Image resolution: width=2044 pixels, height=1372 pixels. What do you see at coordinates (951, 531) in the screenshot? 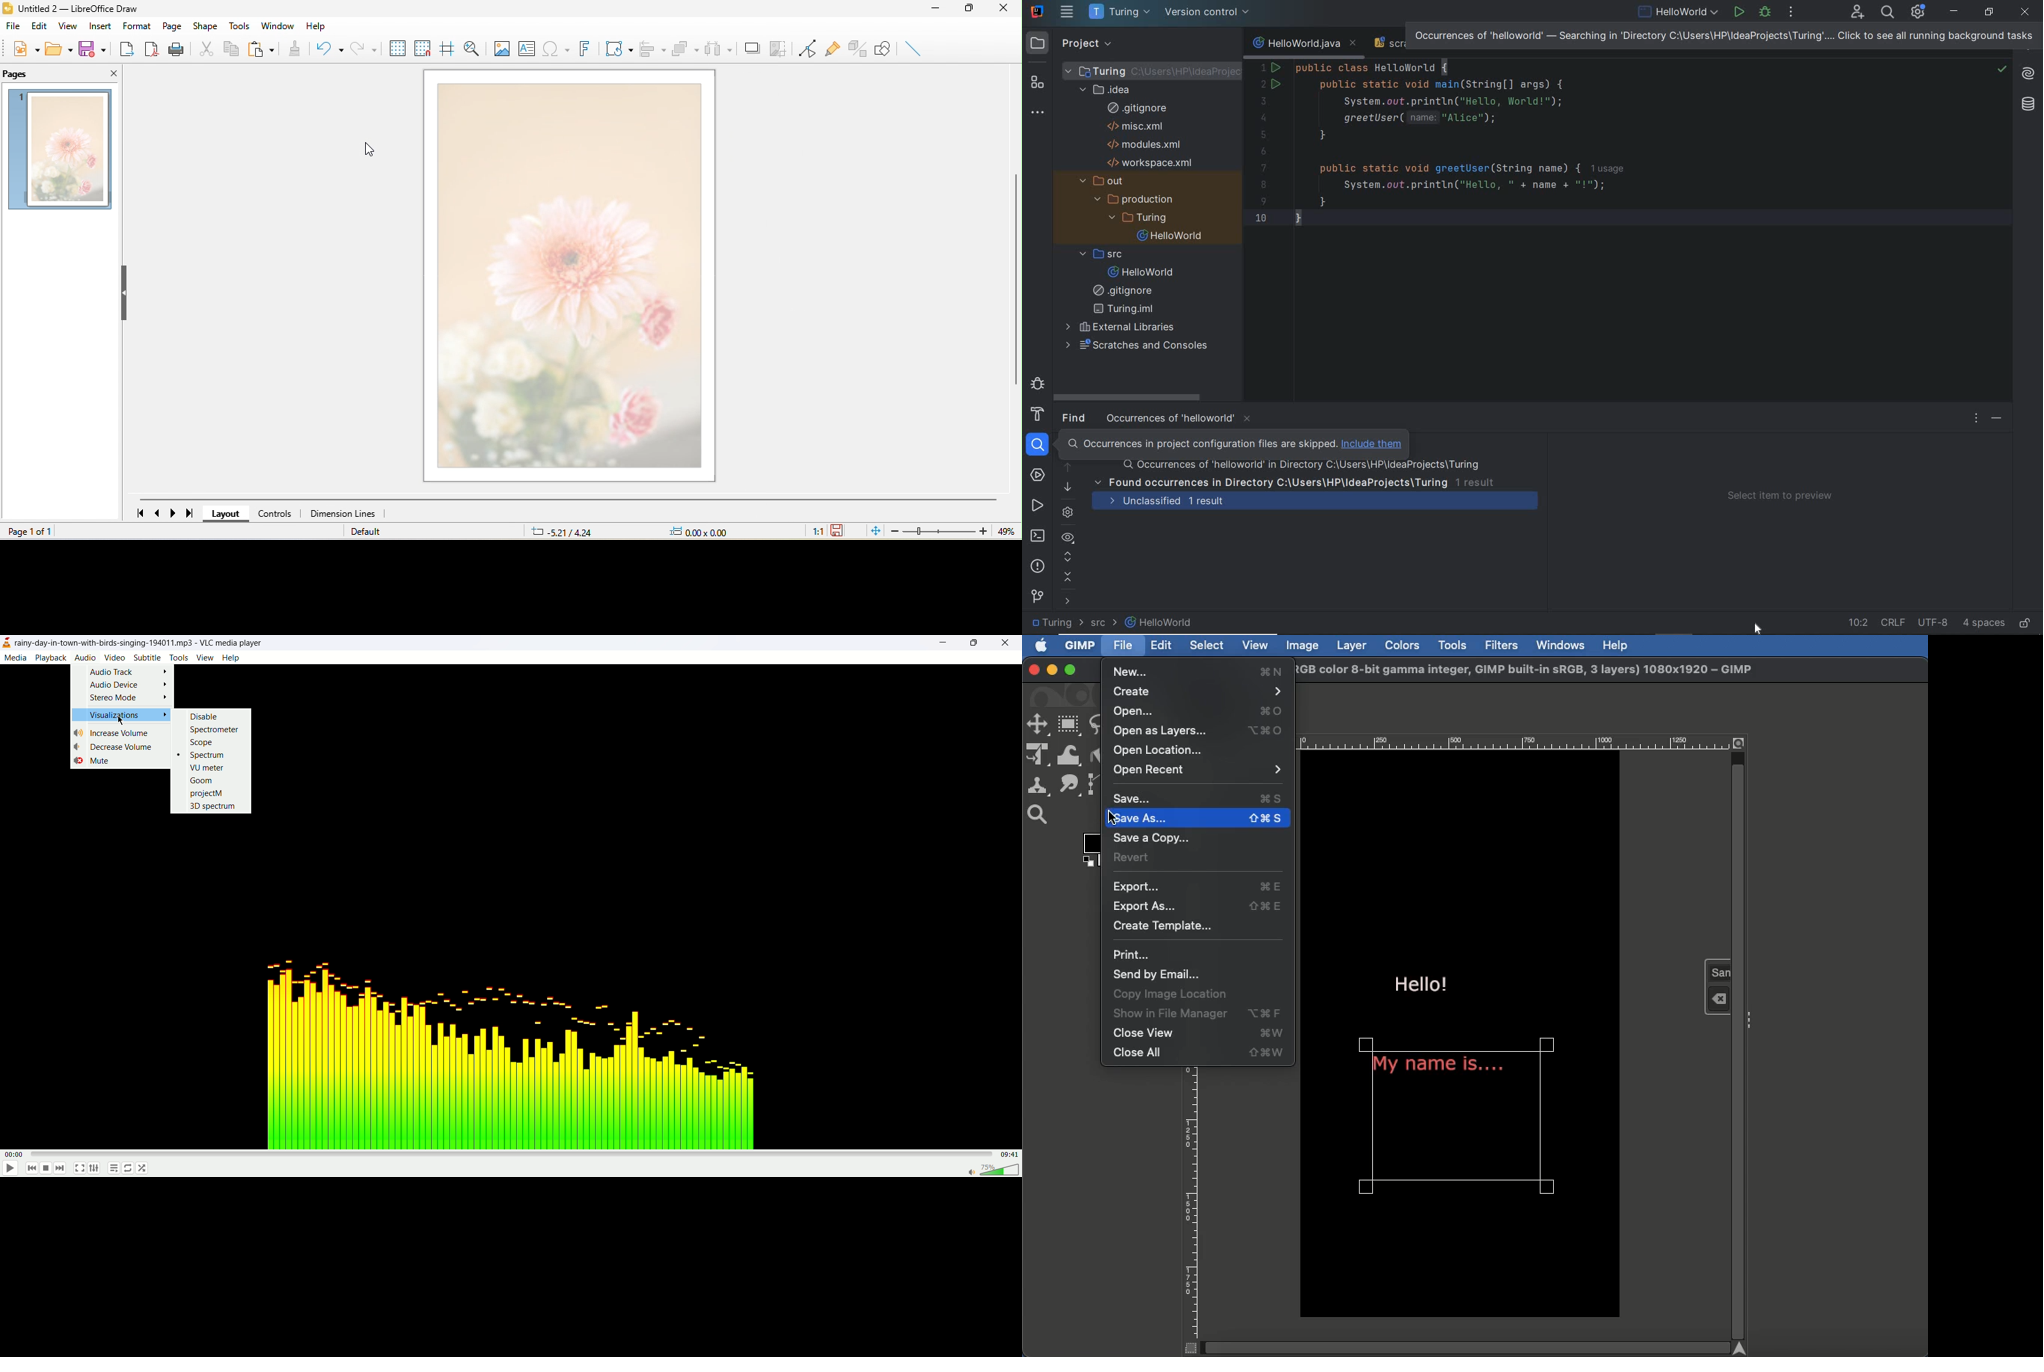
I see `zoom` at bounding box center [951, 531].